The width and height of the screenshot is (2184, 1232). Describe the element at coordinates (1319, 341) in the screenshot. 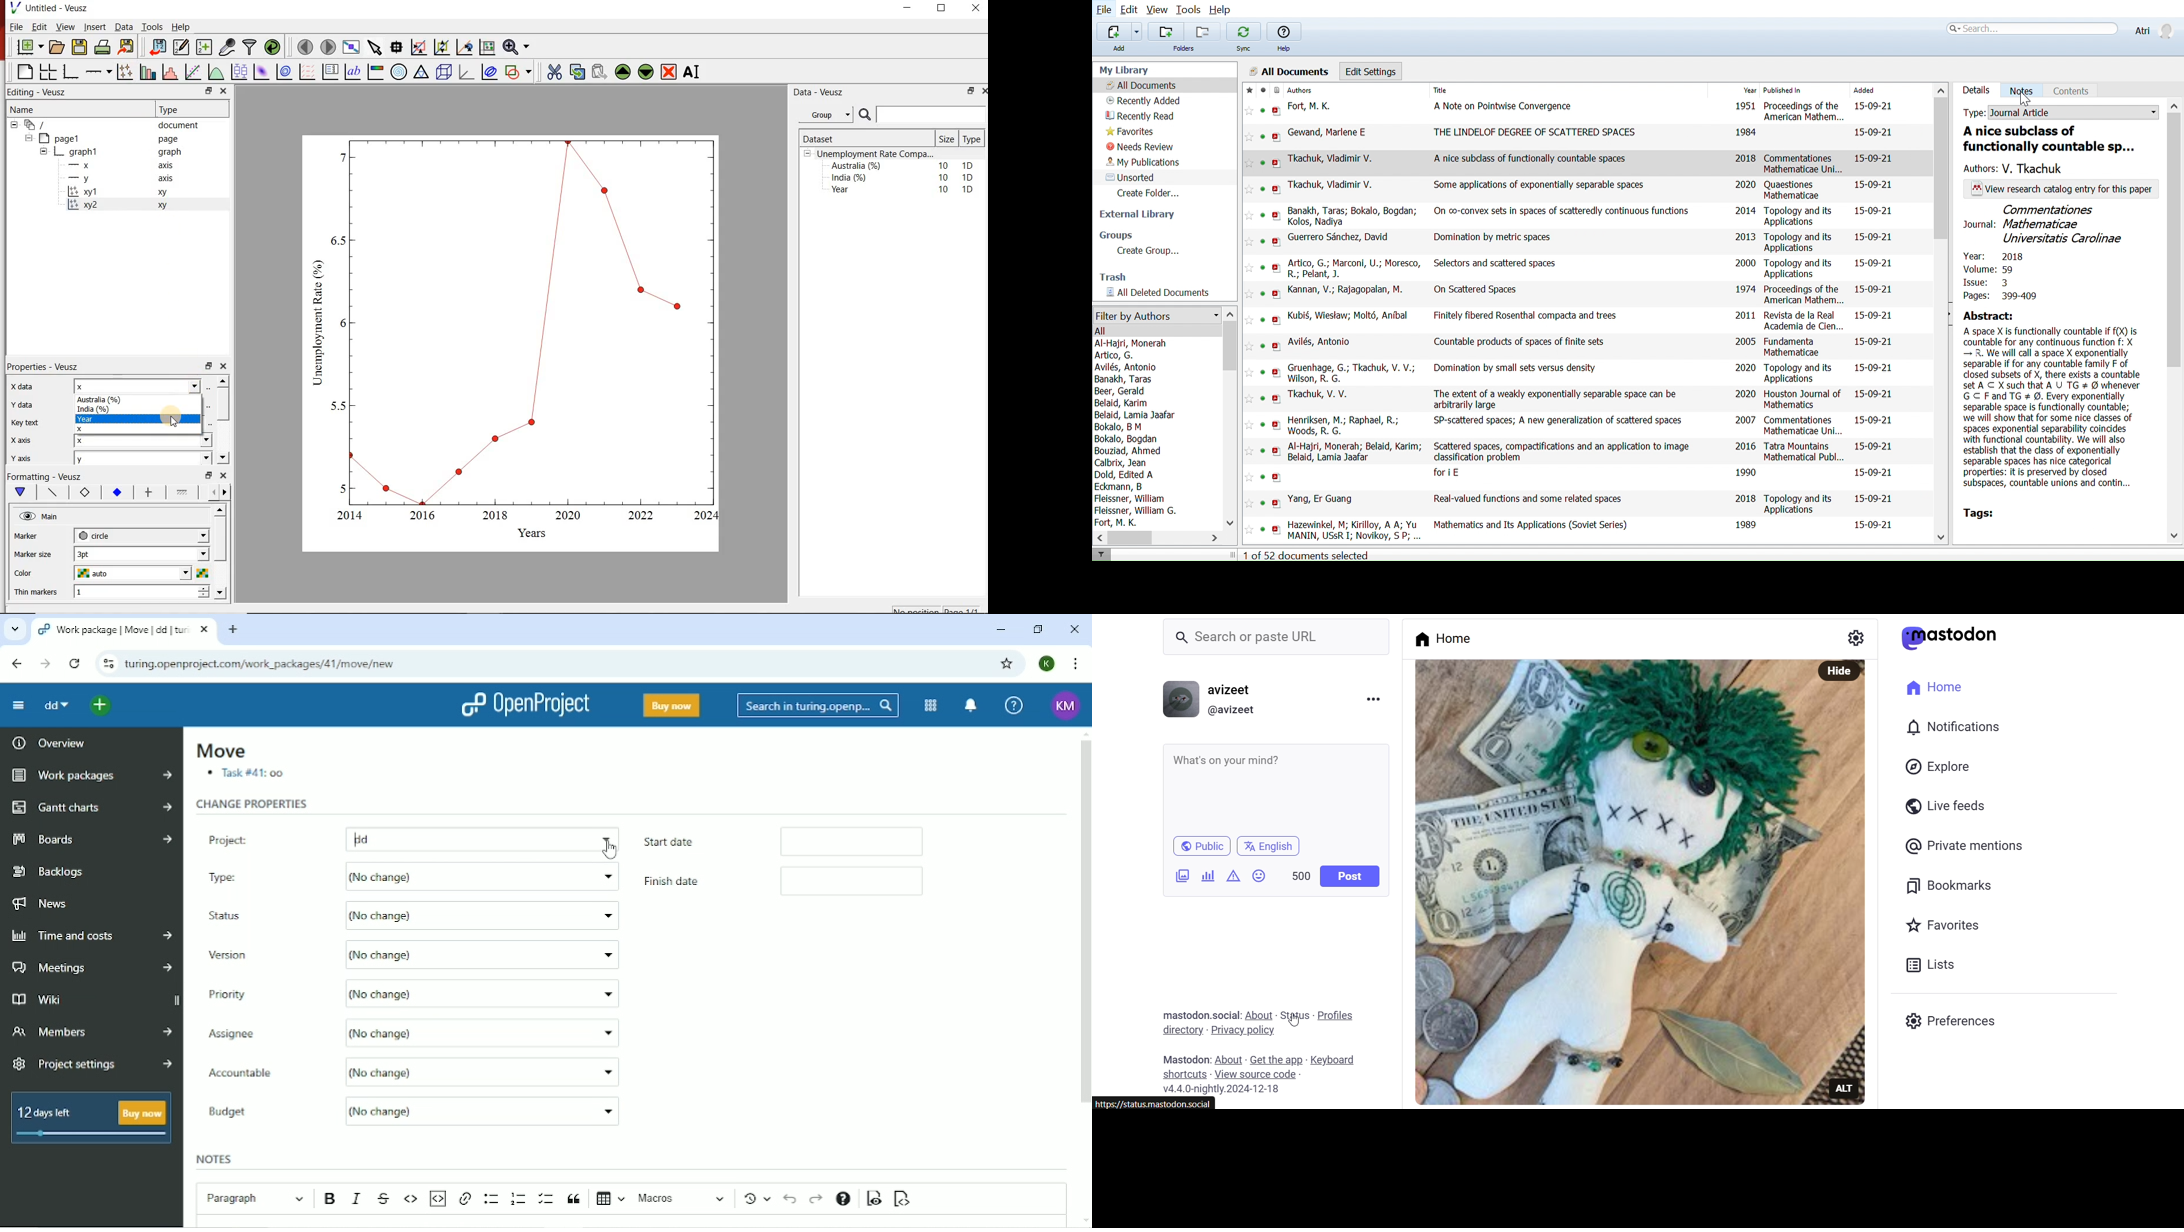

I see `Avilés, Antonio` at that location.